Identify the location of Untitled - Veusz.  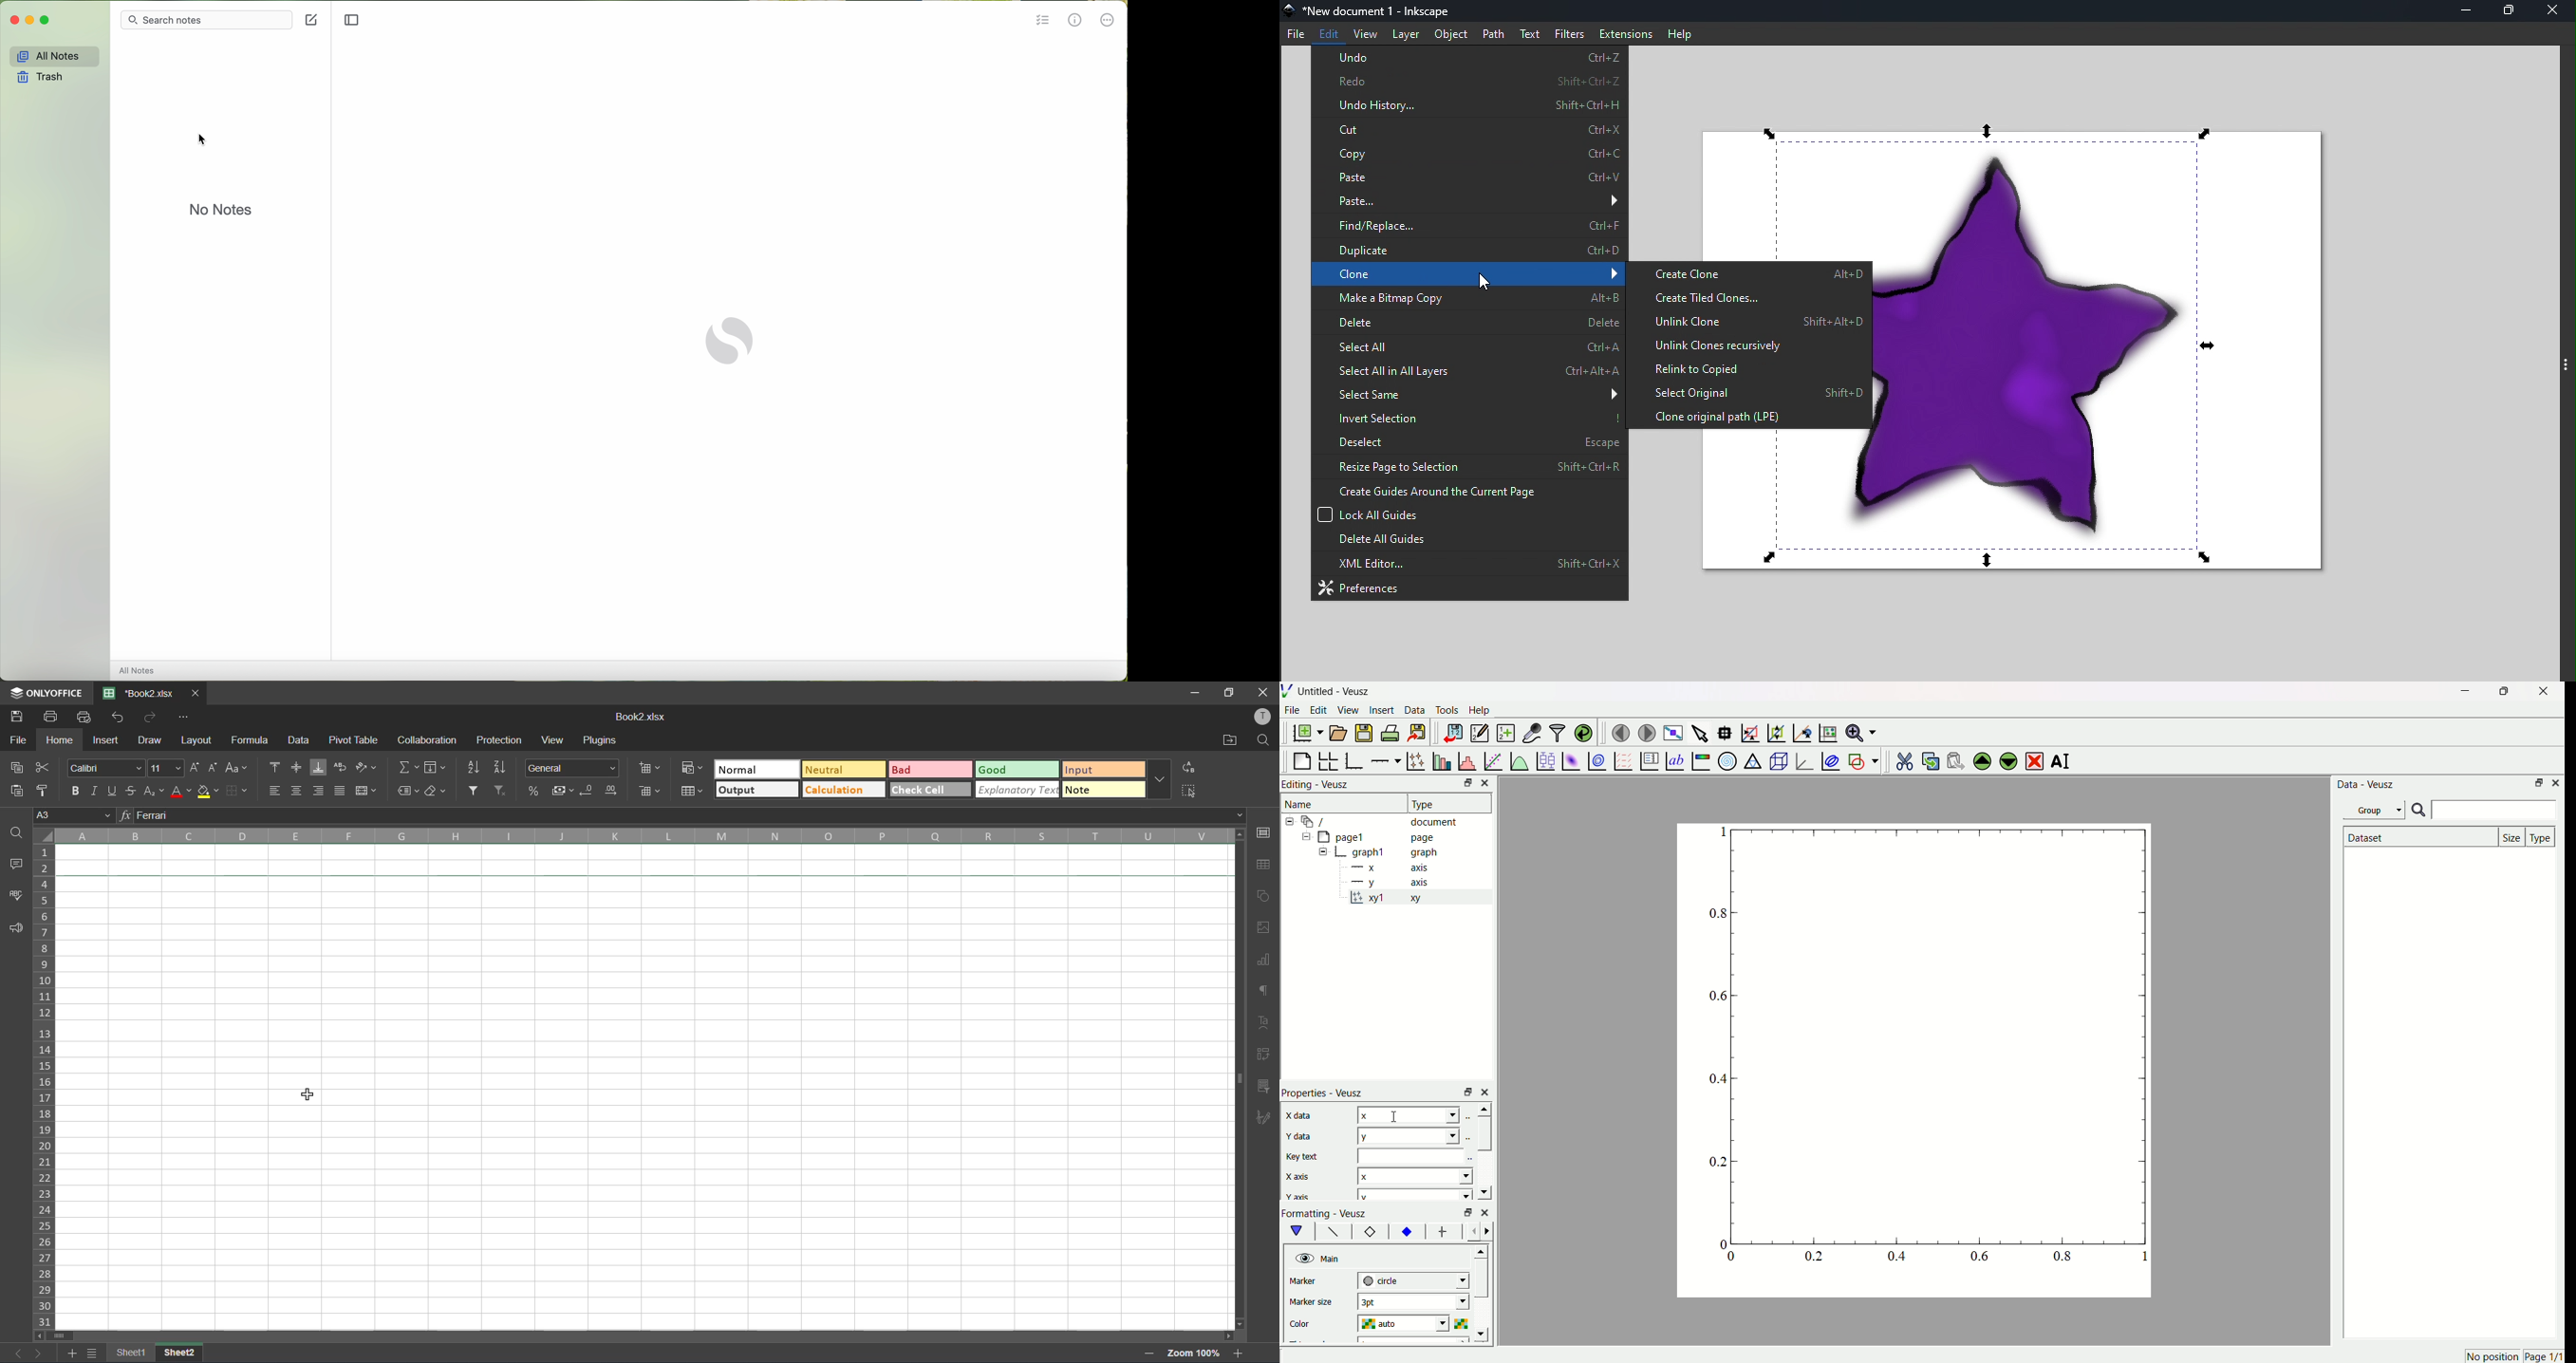
(1336, 692).